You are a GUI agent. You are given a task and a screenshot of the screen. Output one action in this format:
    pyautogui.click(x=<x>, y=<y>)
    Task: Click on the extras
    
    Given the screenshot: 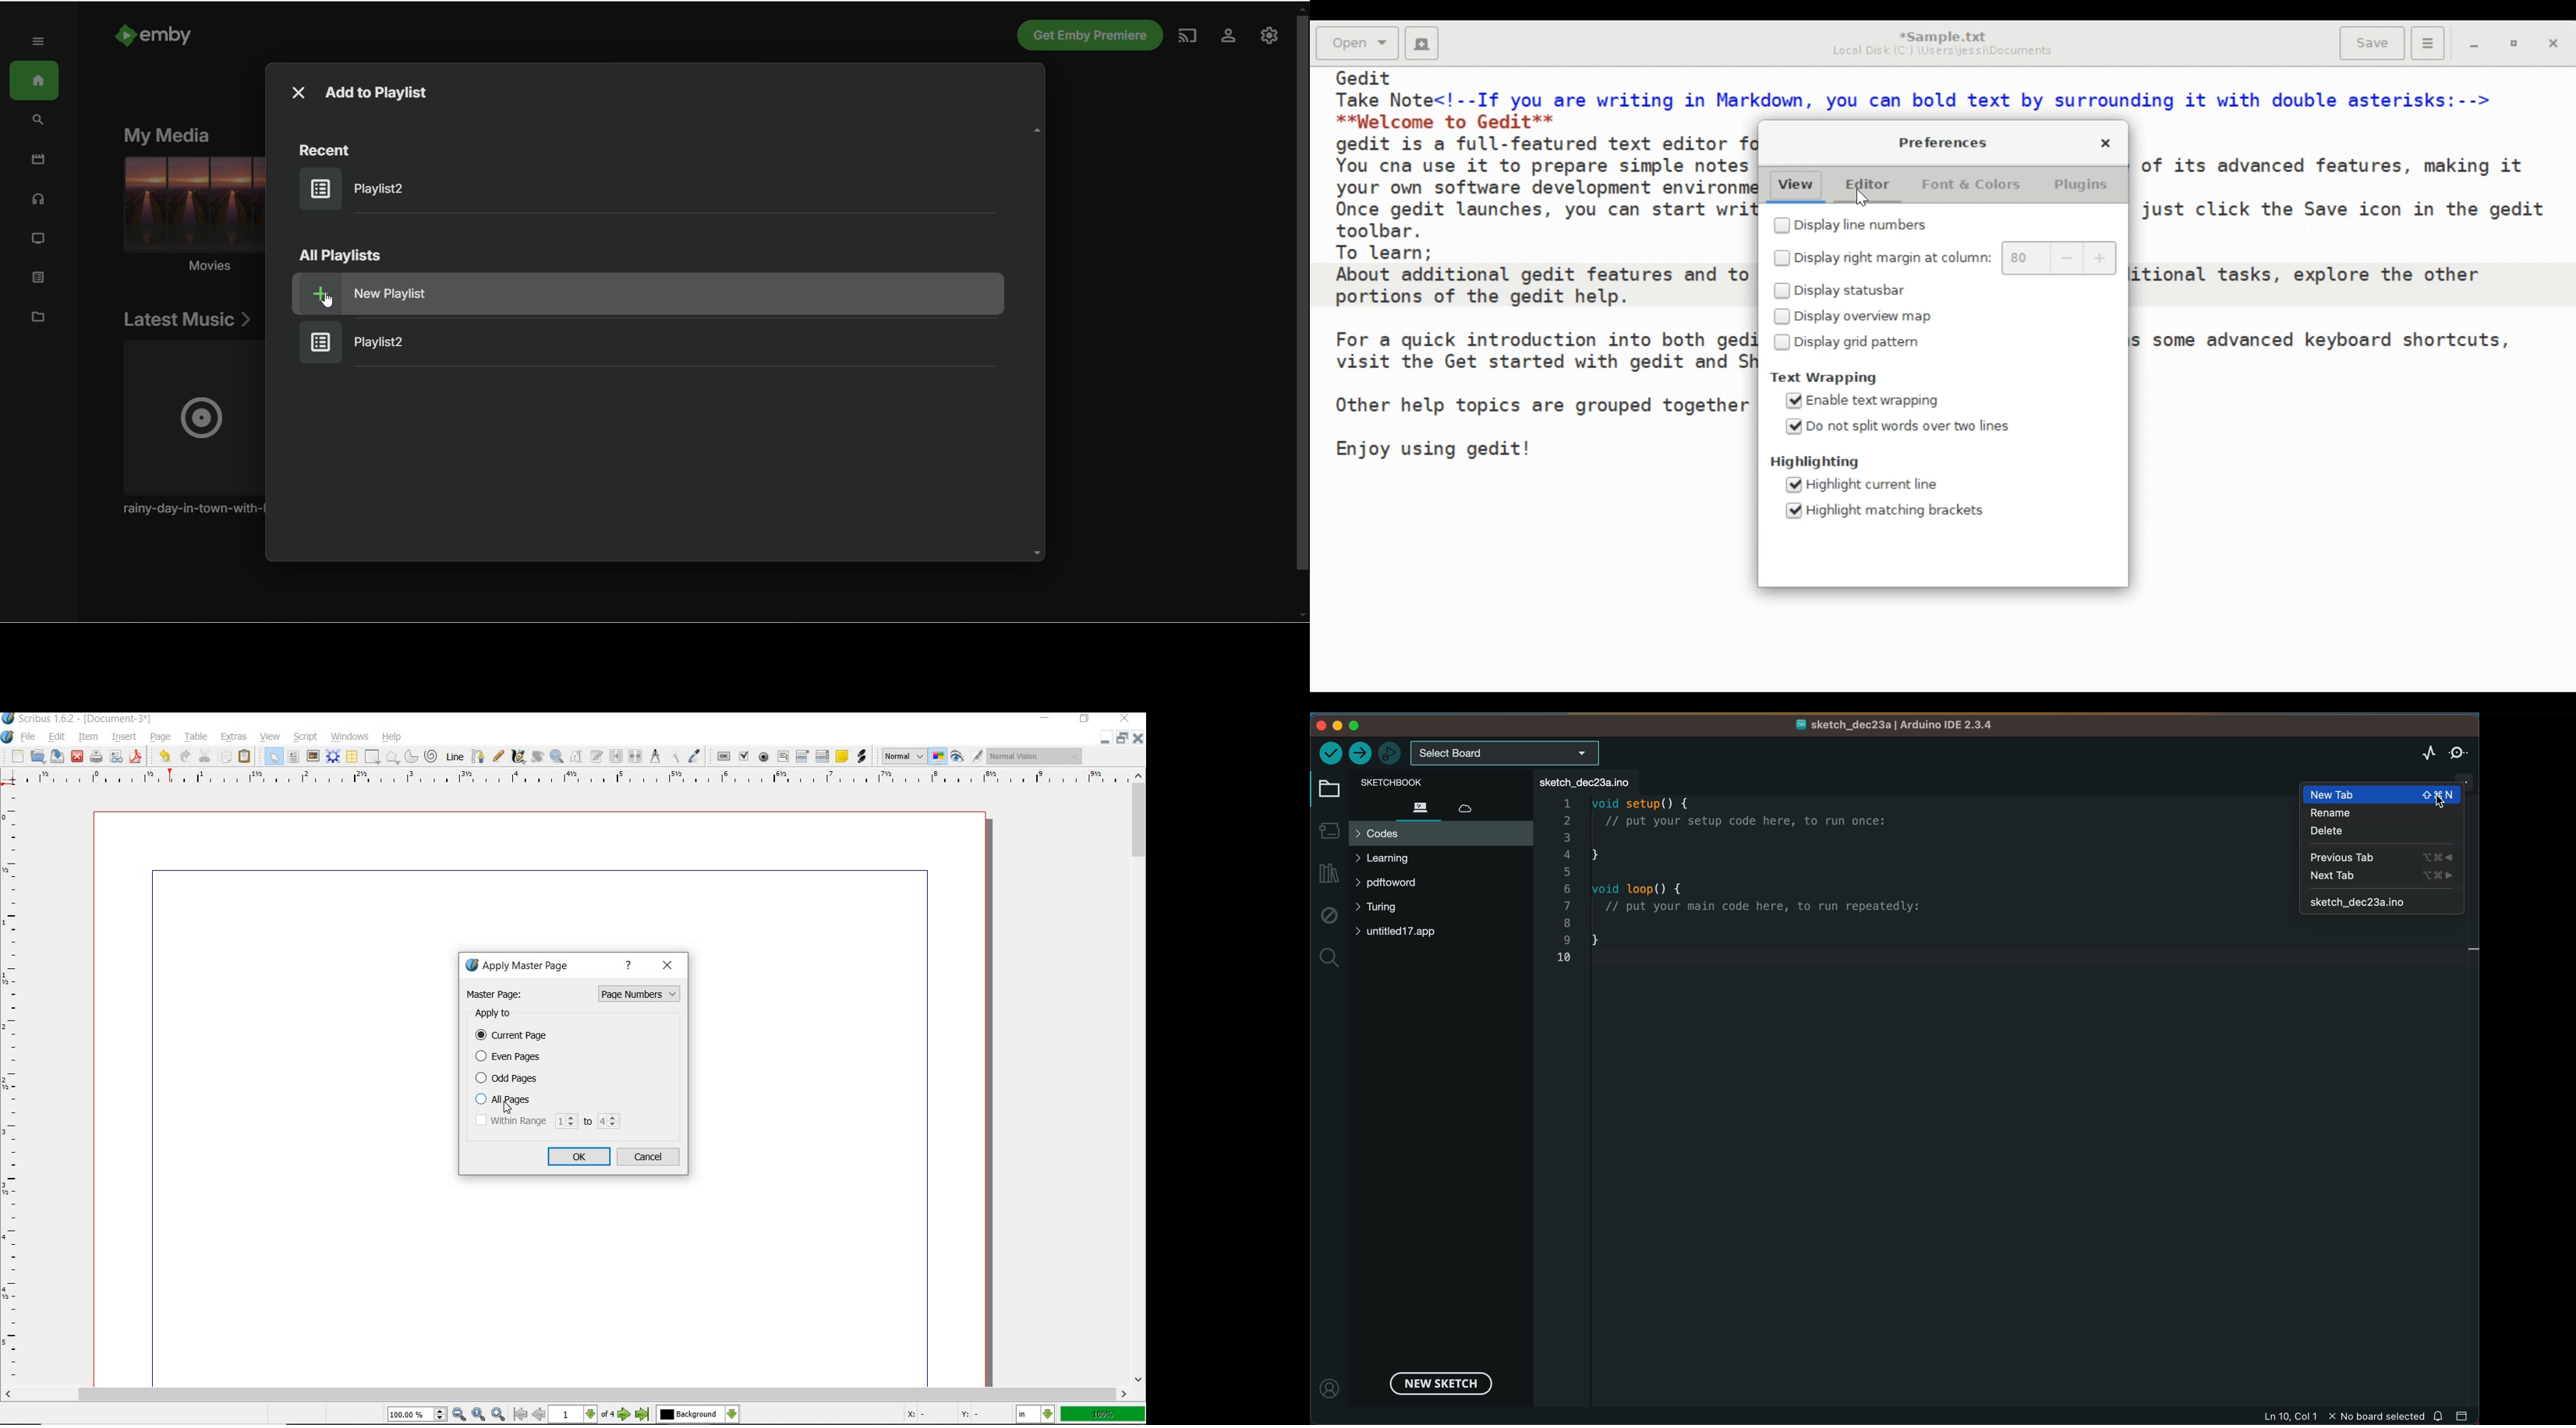 What is the action you would take?
    pyautogui.click(x=233, y=735)
    